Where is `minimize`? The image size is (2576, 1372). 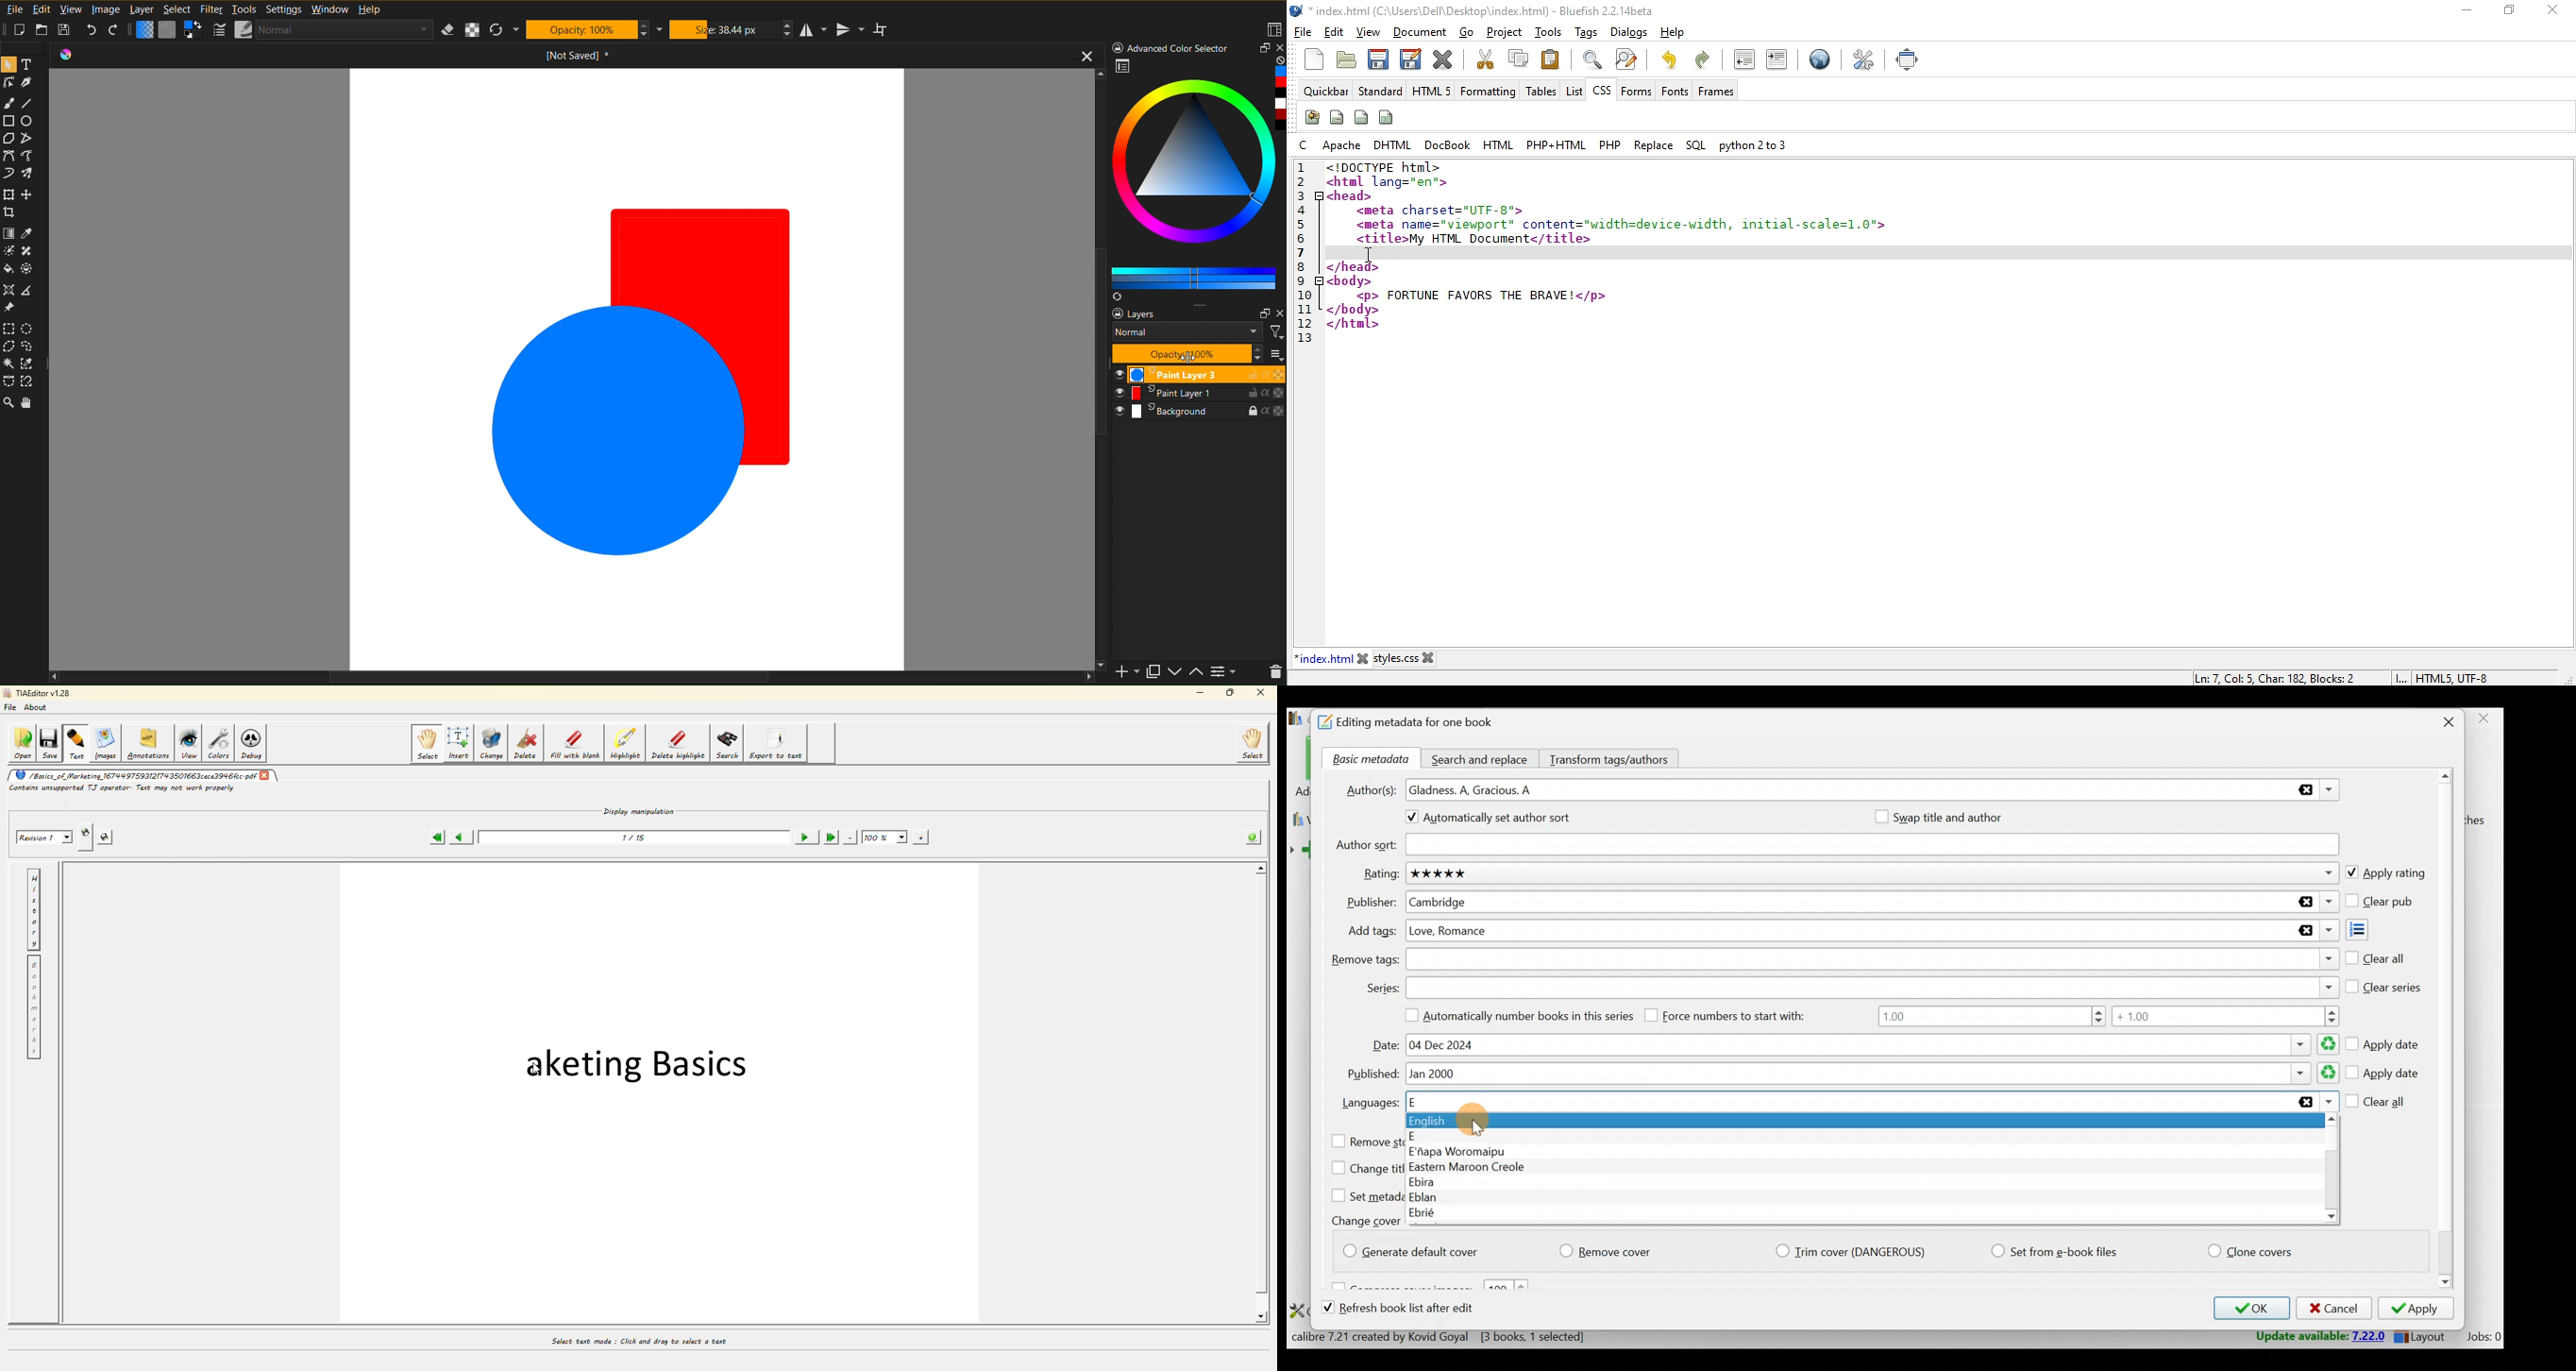
minimize is located at coordinates (2463, 10).